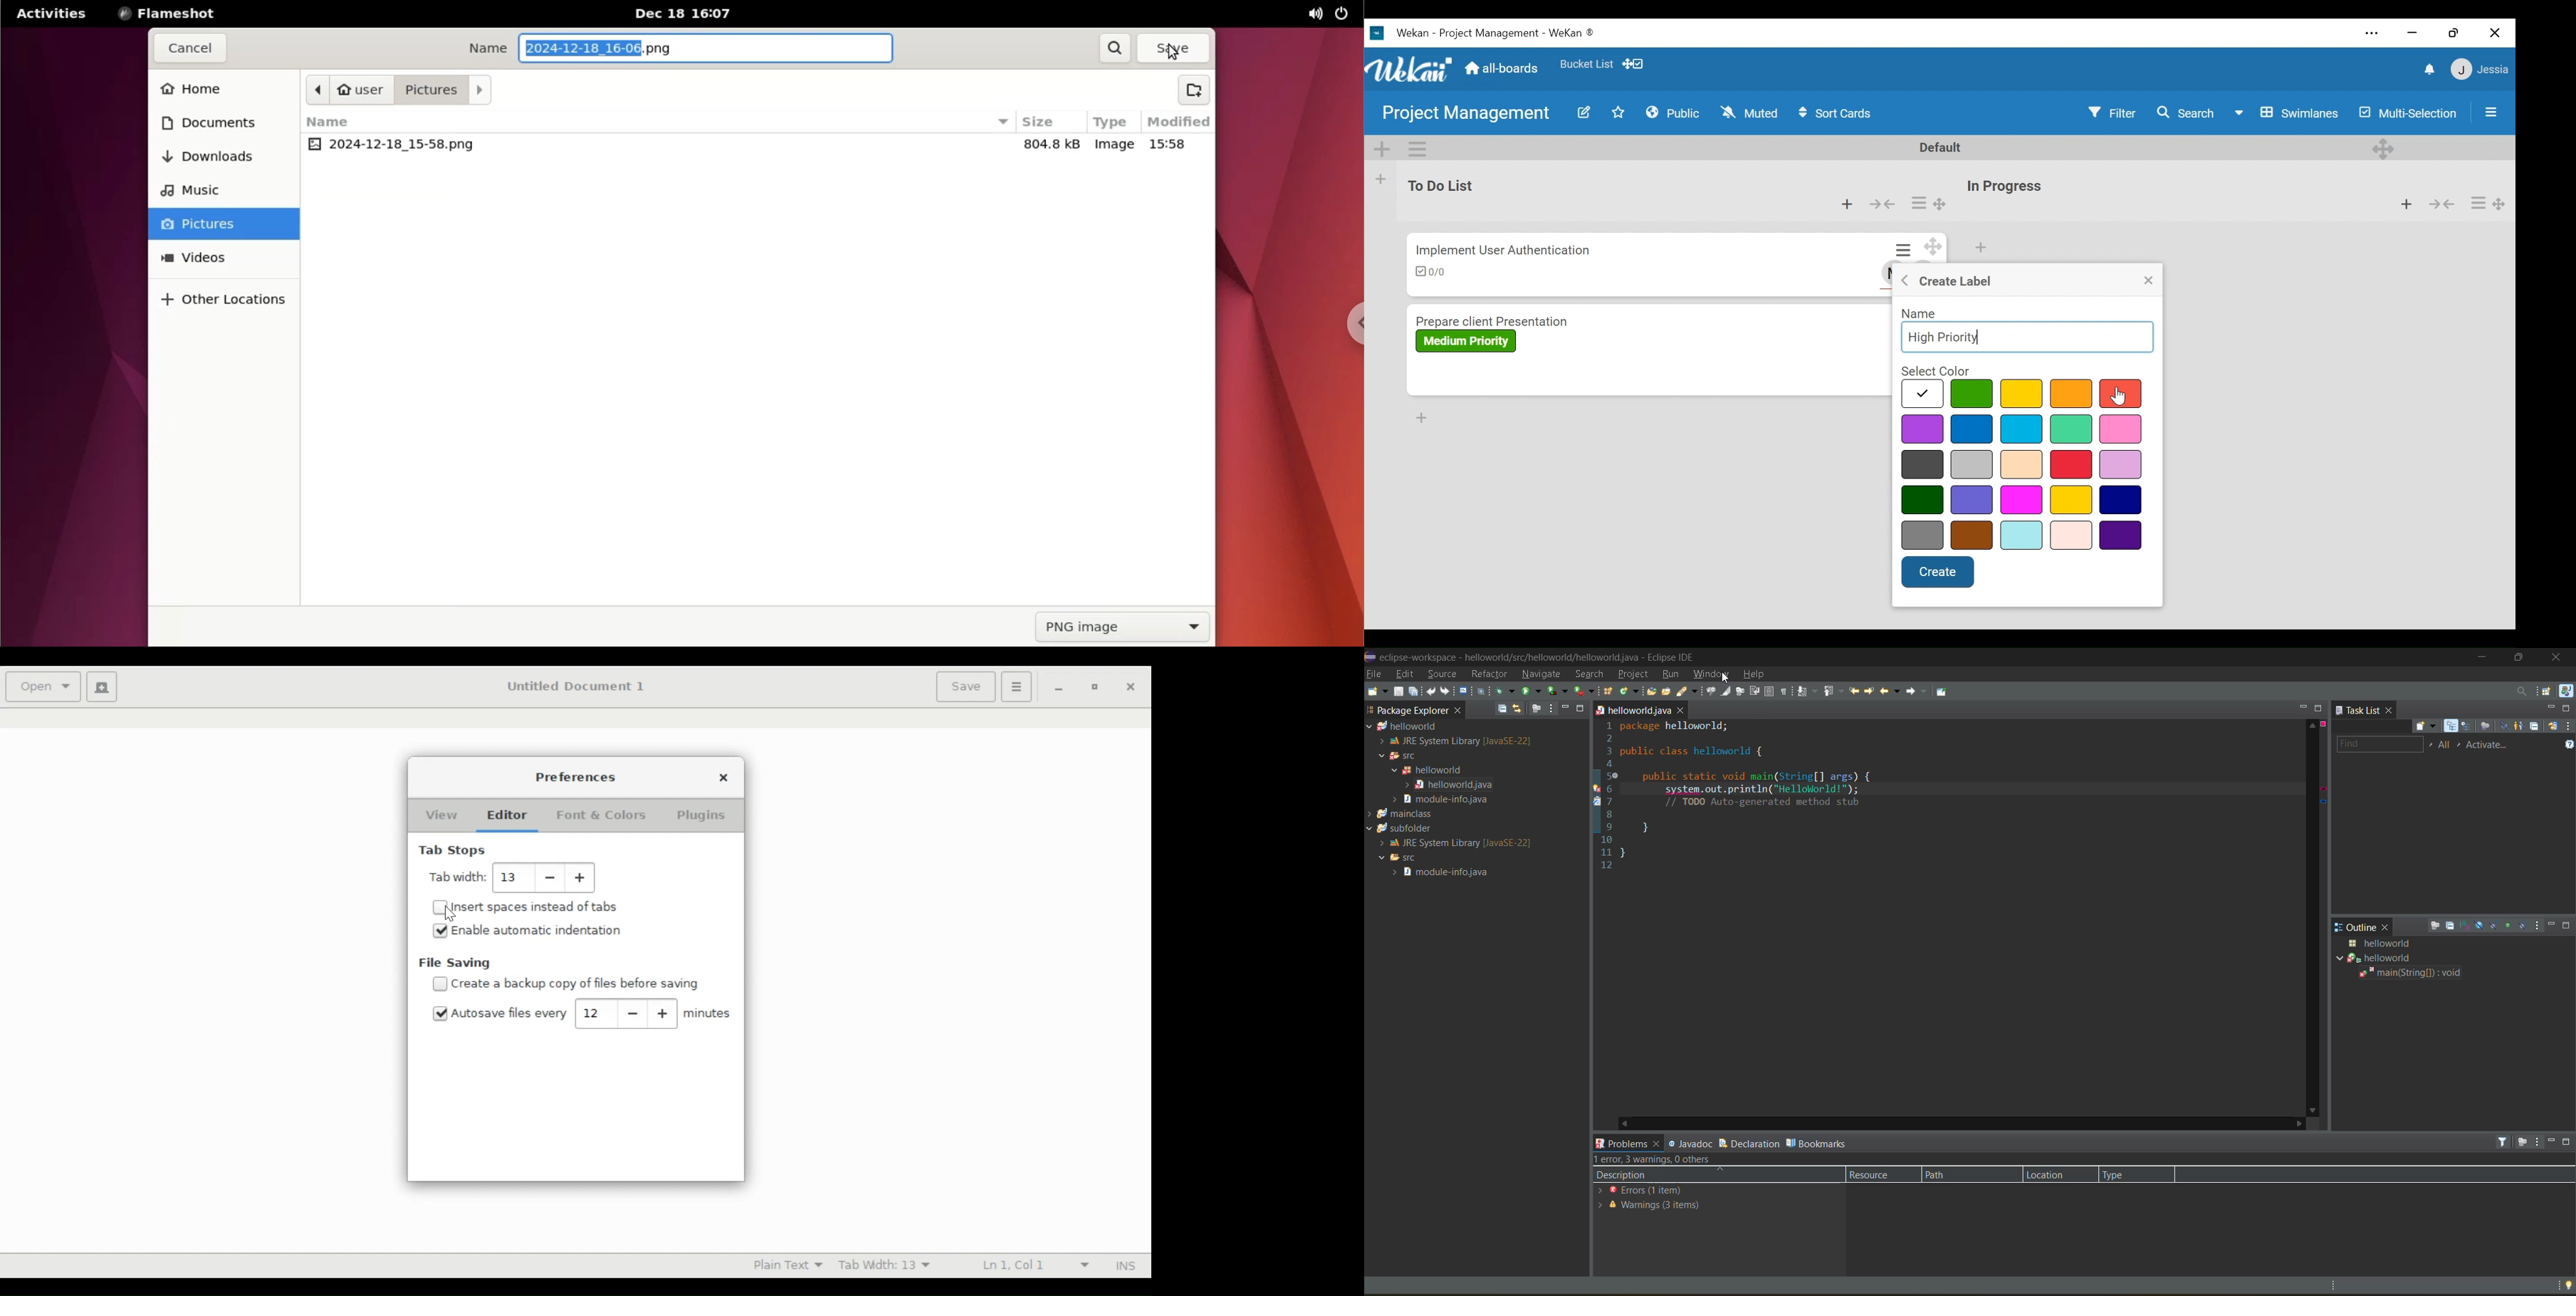  I want to click on Close, so click(2150, 281).